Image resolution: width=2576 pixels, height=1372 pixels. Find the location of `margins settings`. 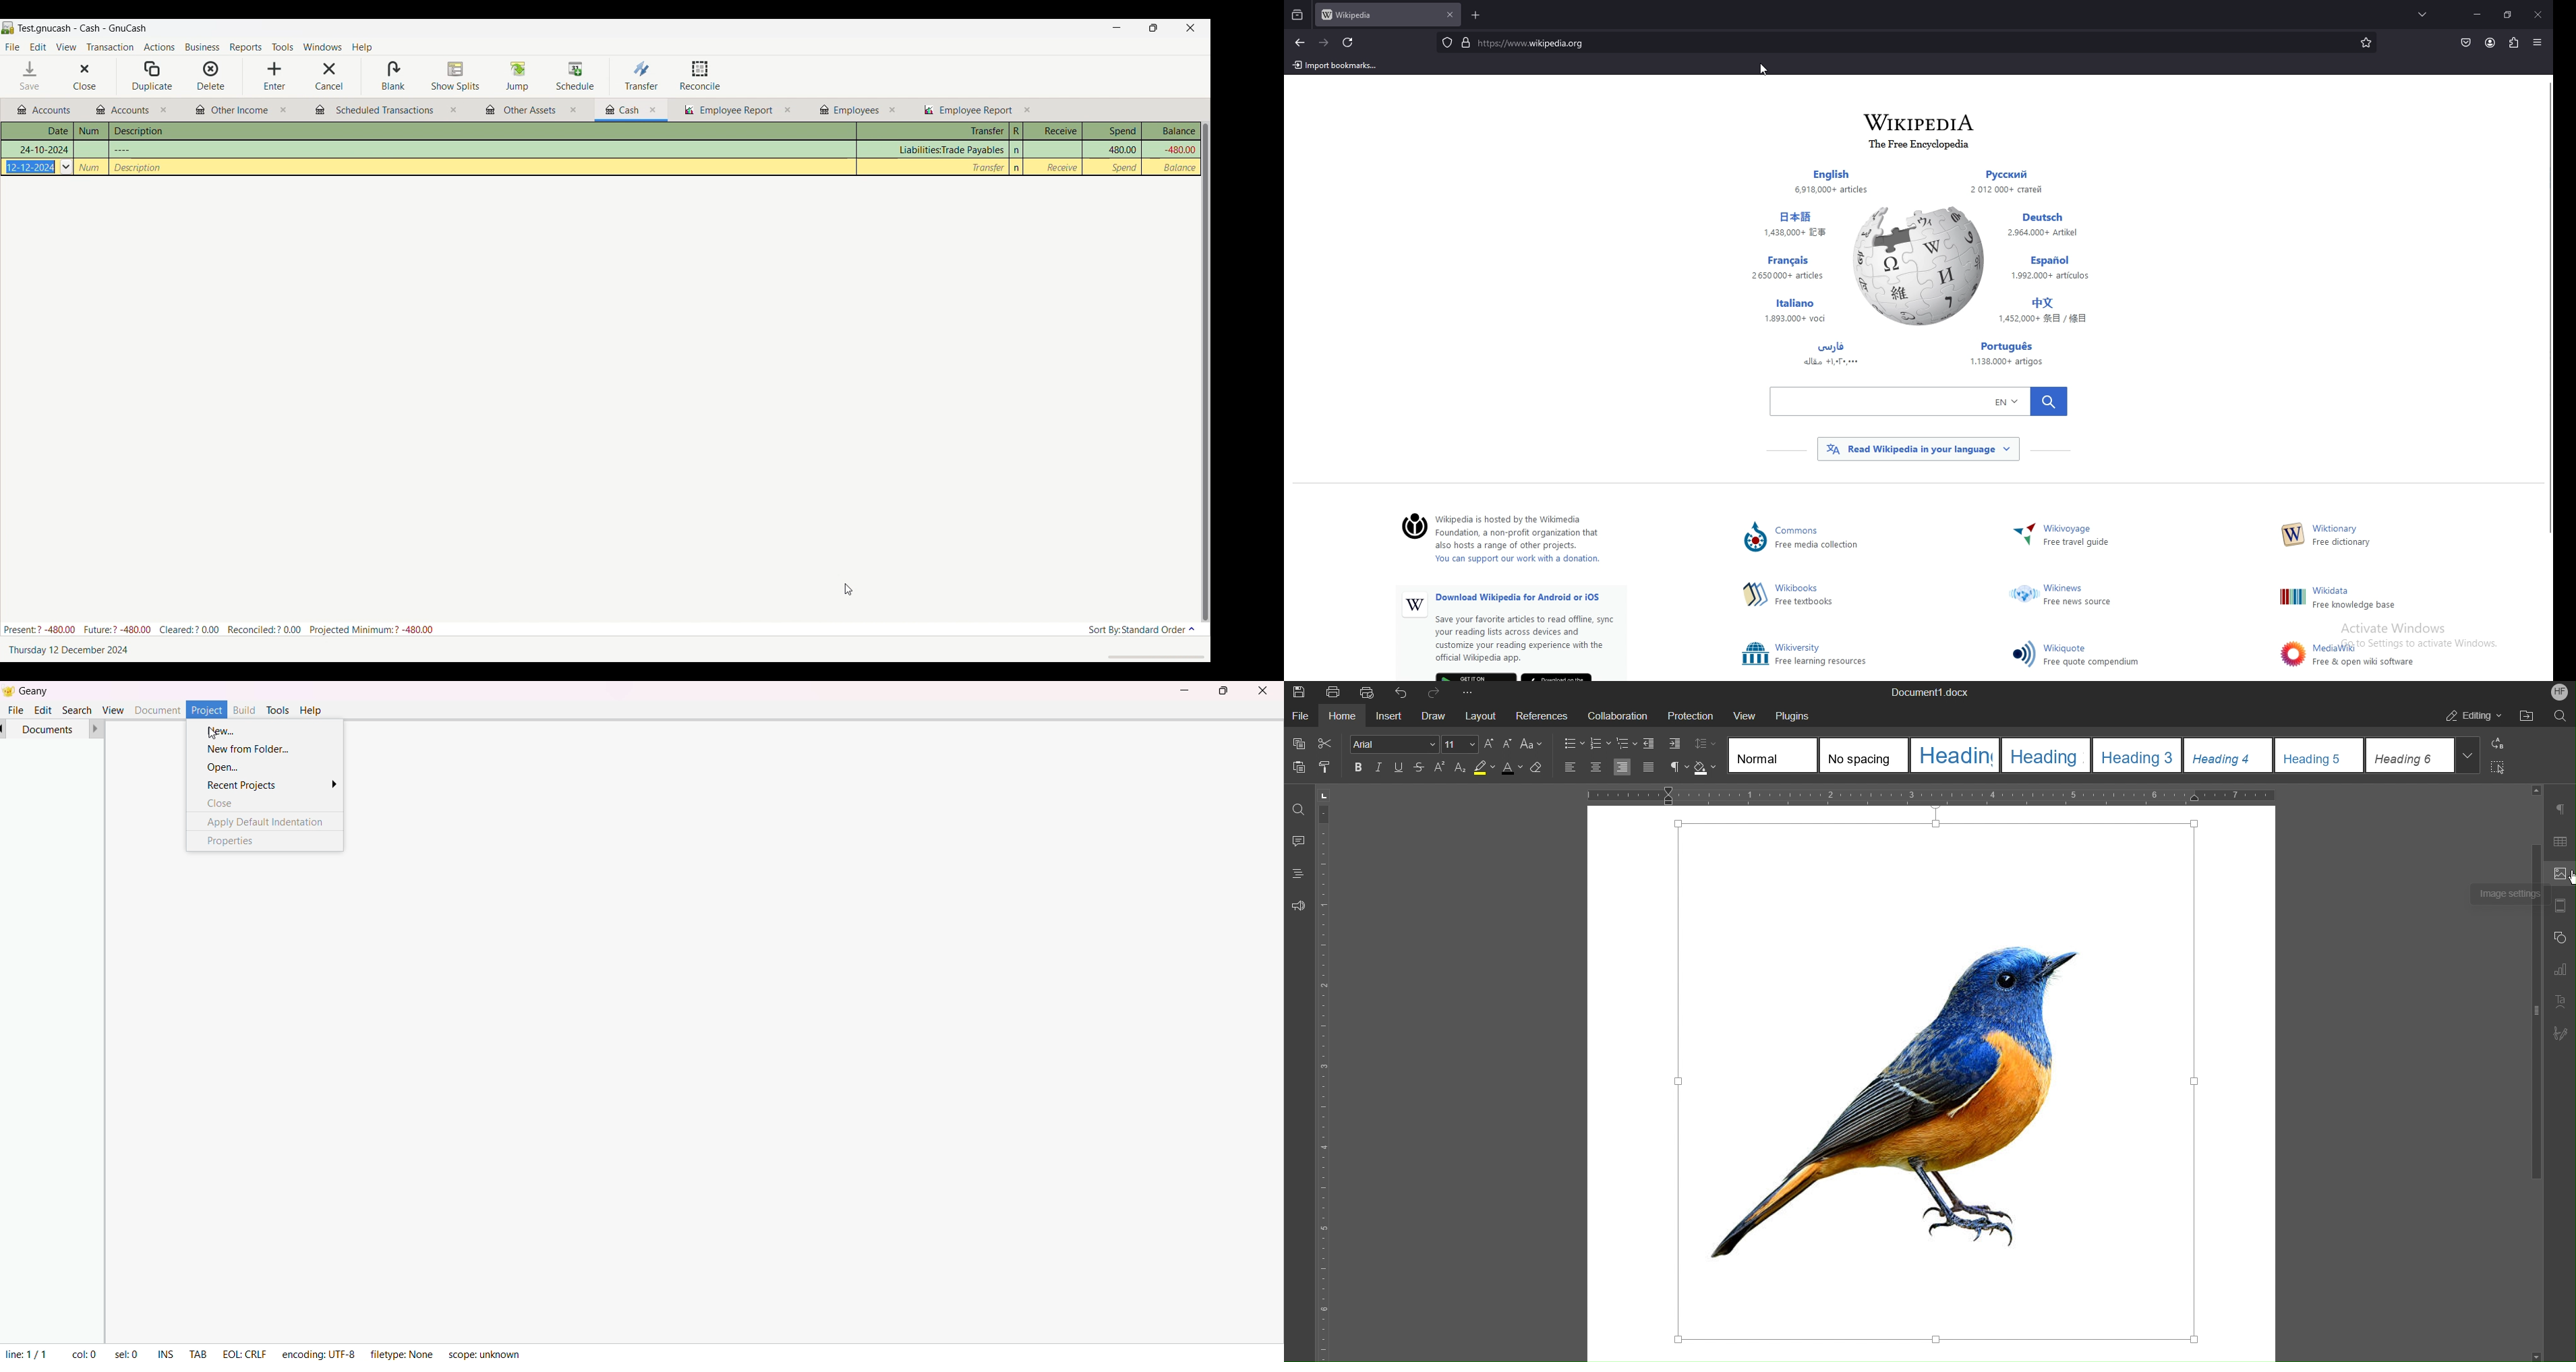

margins settings is located at coordinates (2559, 907).